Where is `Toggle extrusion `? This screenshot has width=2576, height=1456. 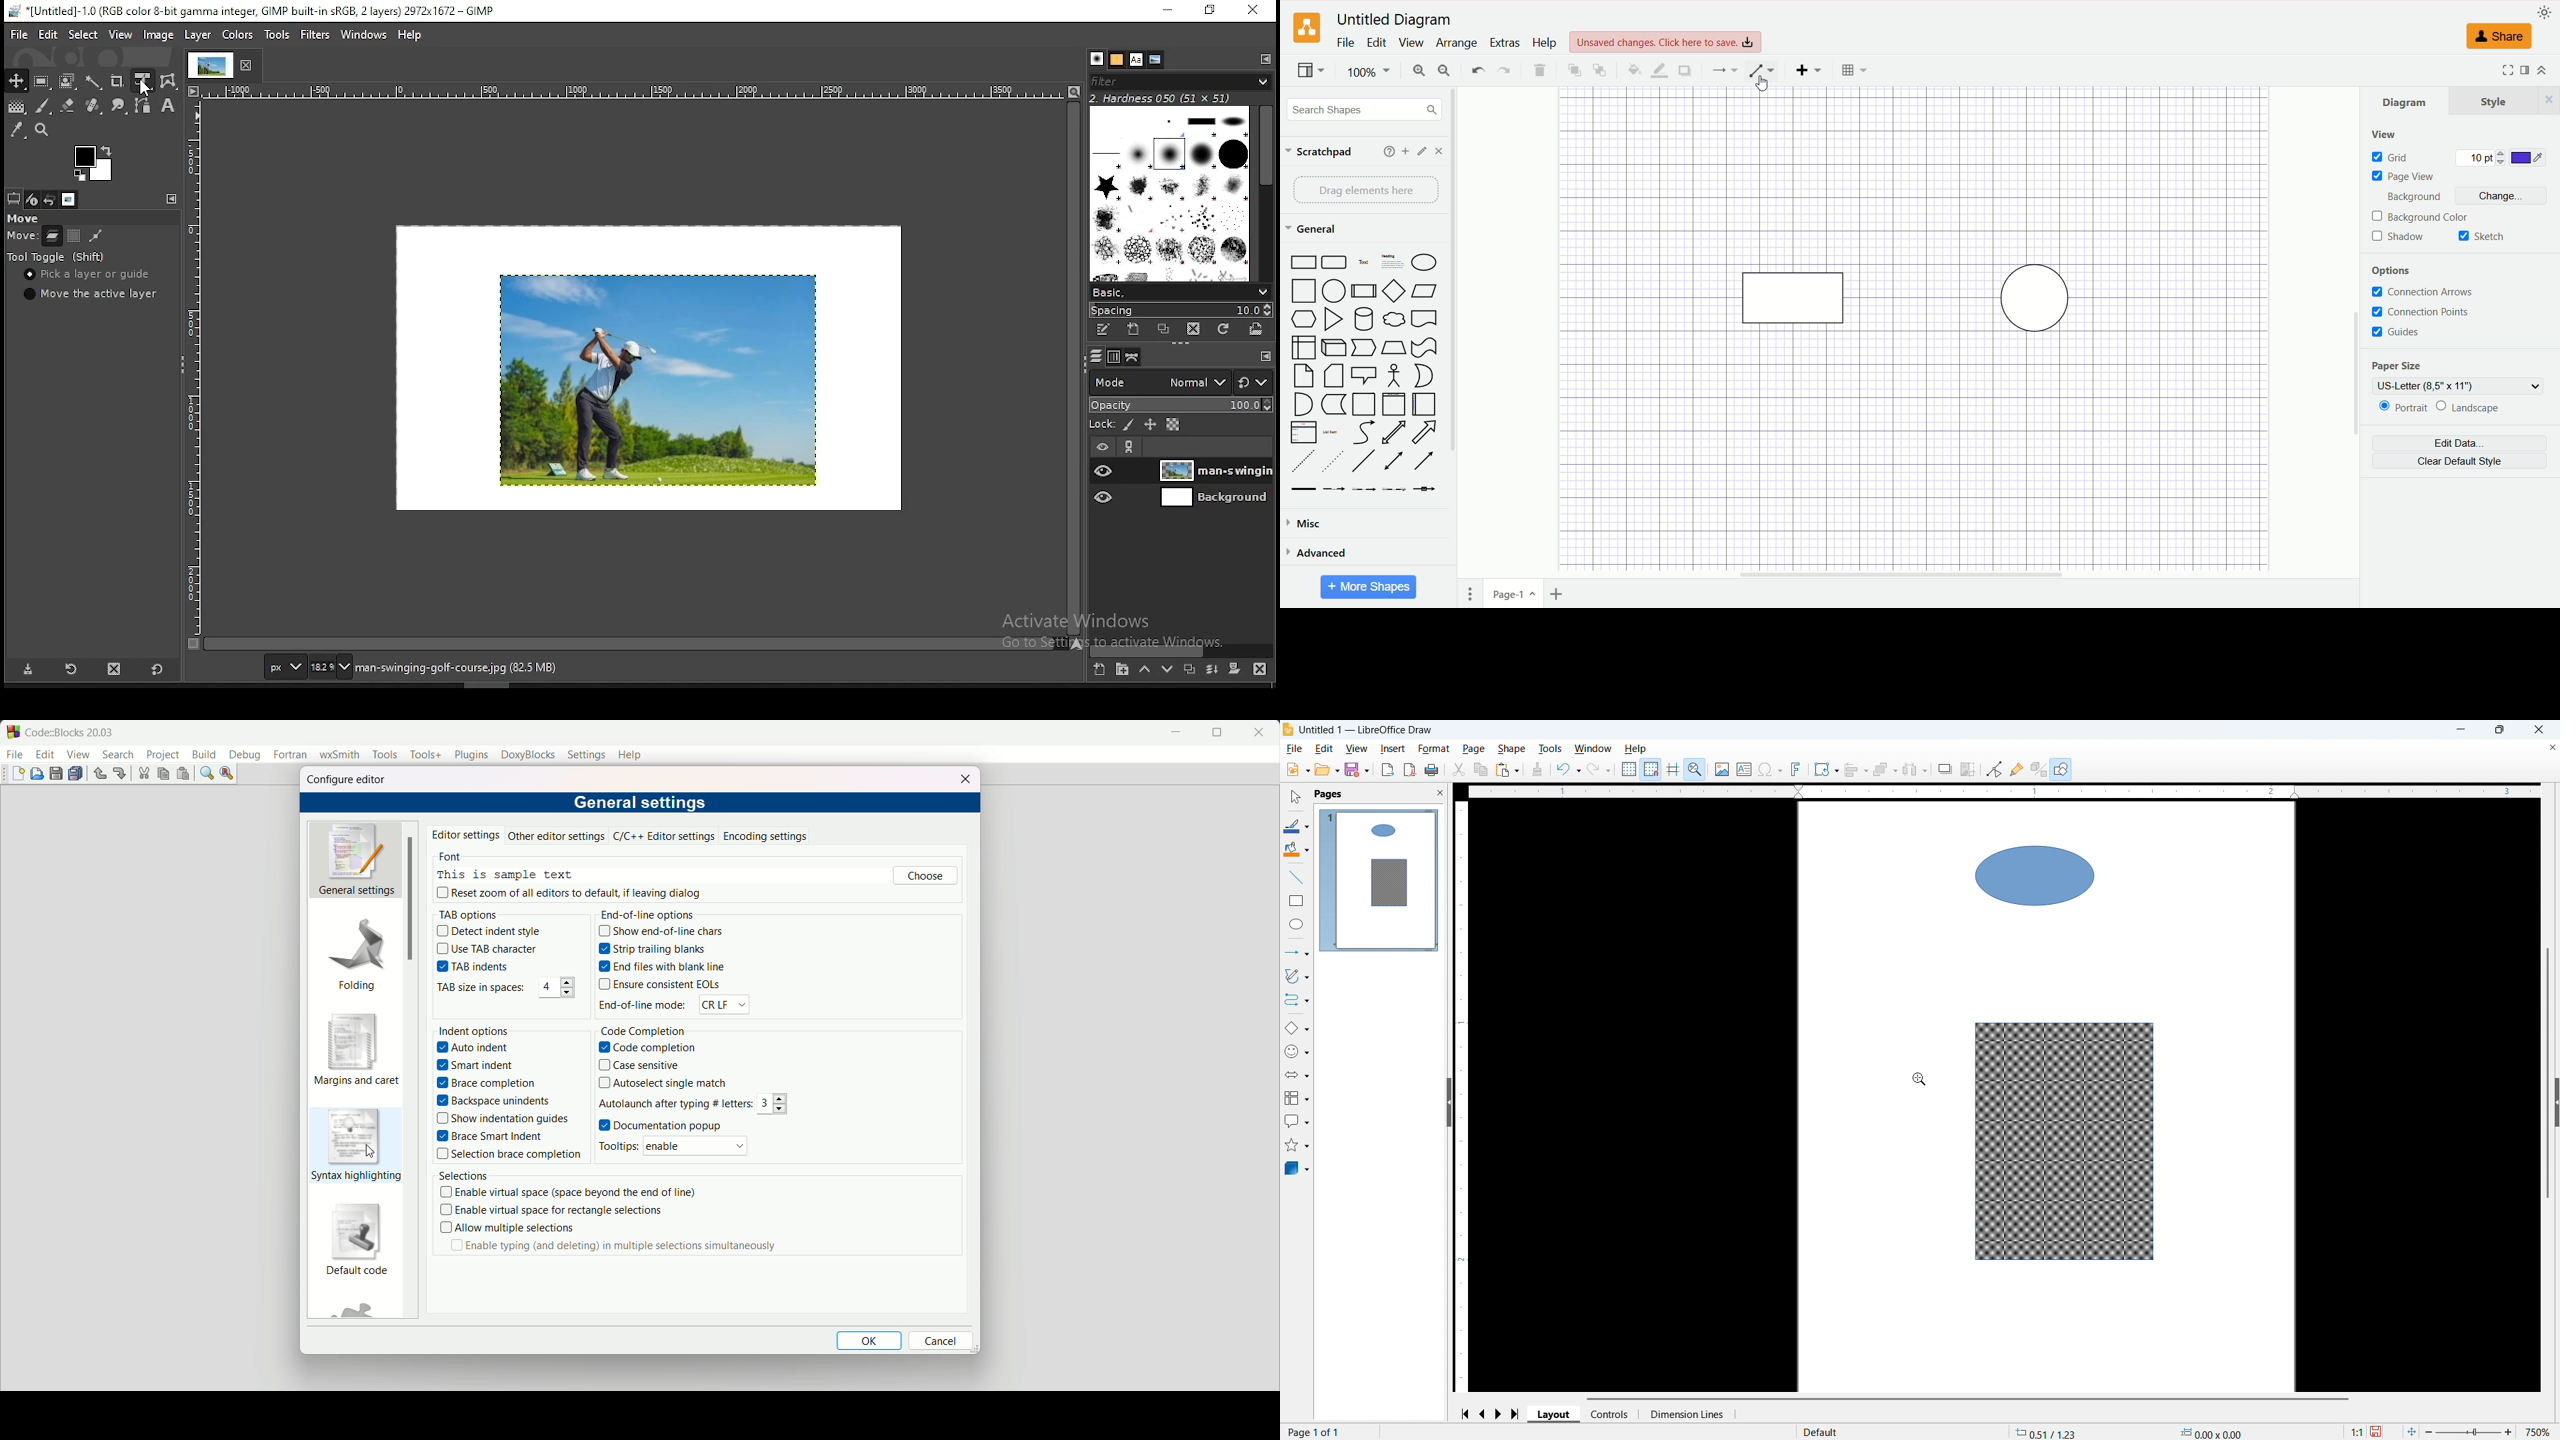
Toggle extrusion  is located at coordinates (2039, 769).